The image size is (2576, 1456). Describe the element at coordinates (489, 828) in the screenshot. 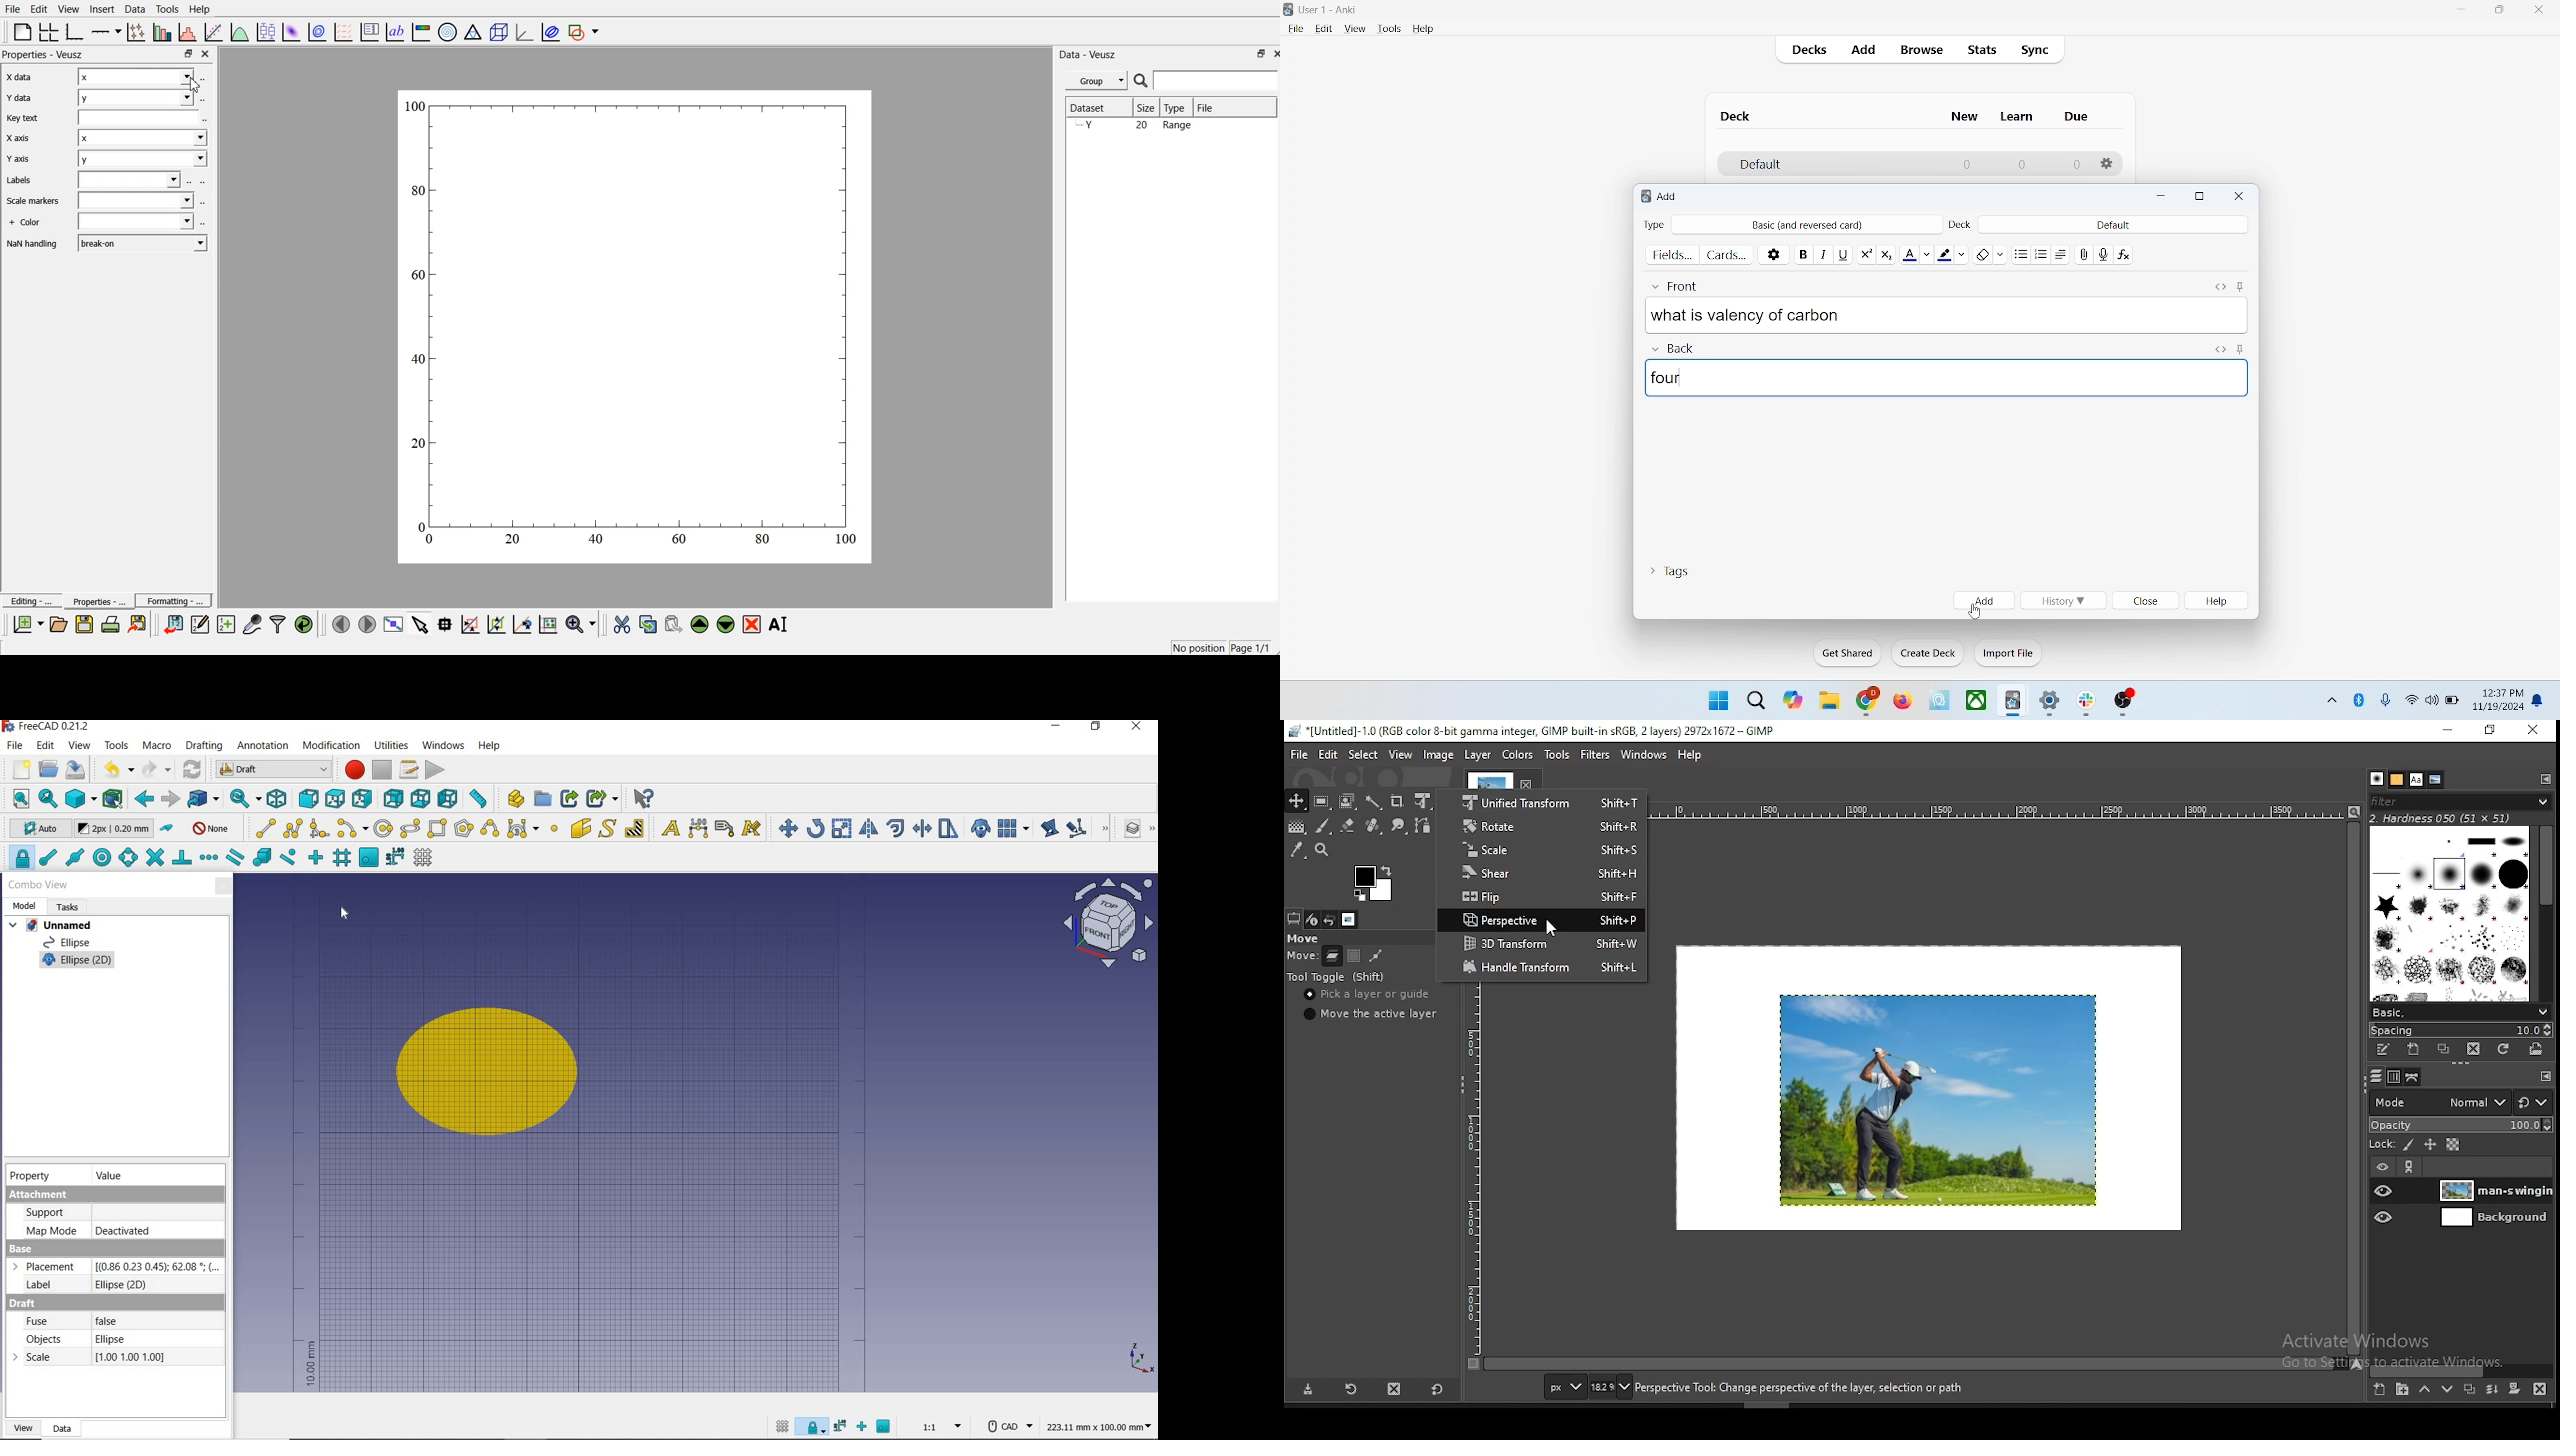

I see `b-spline` at that location.